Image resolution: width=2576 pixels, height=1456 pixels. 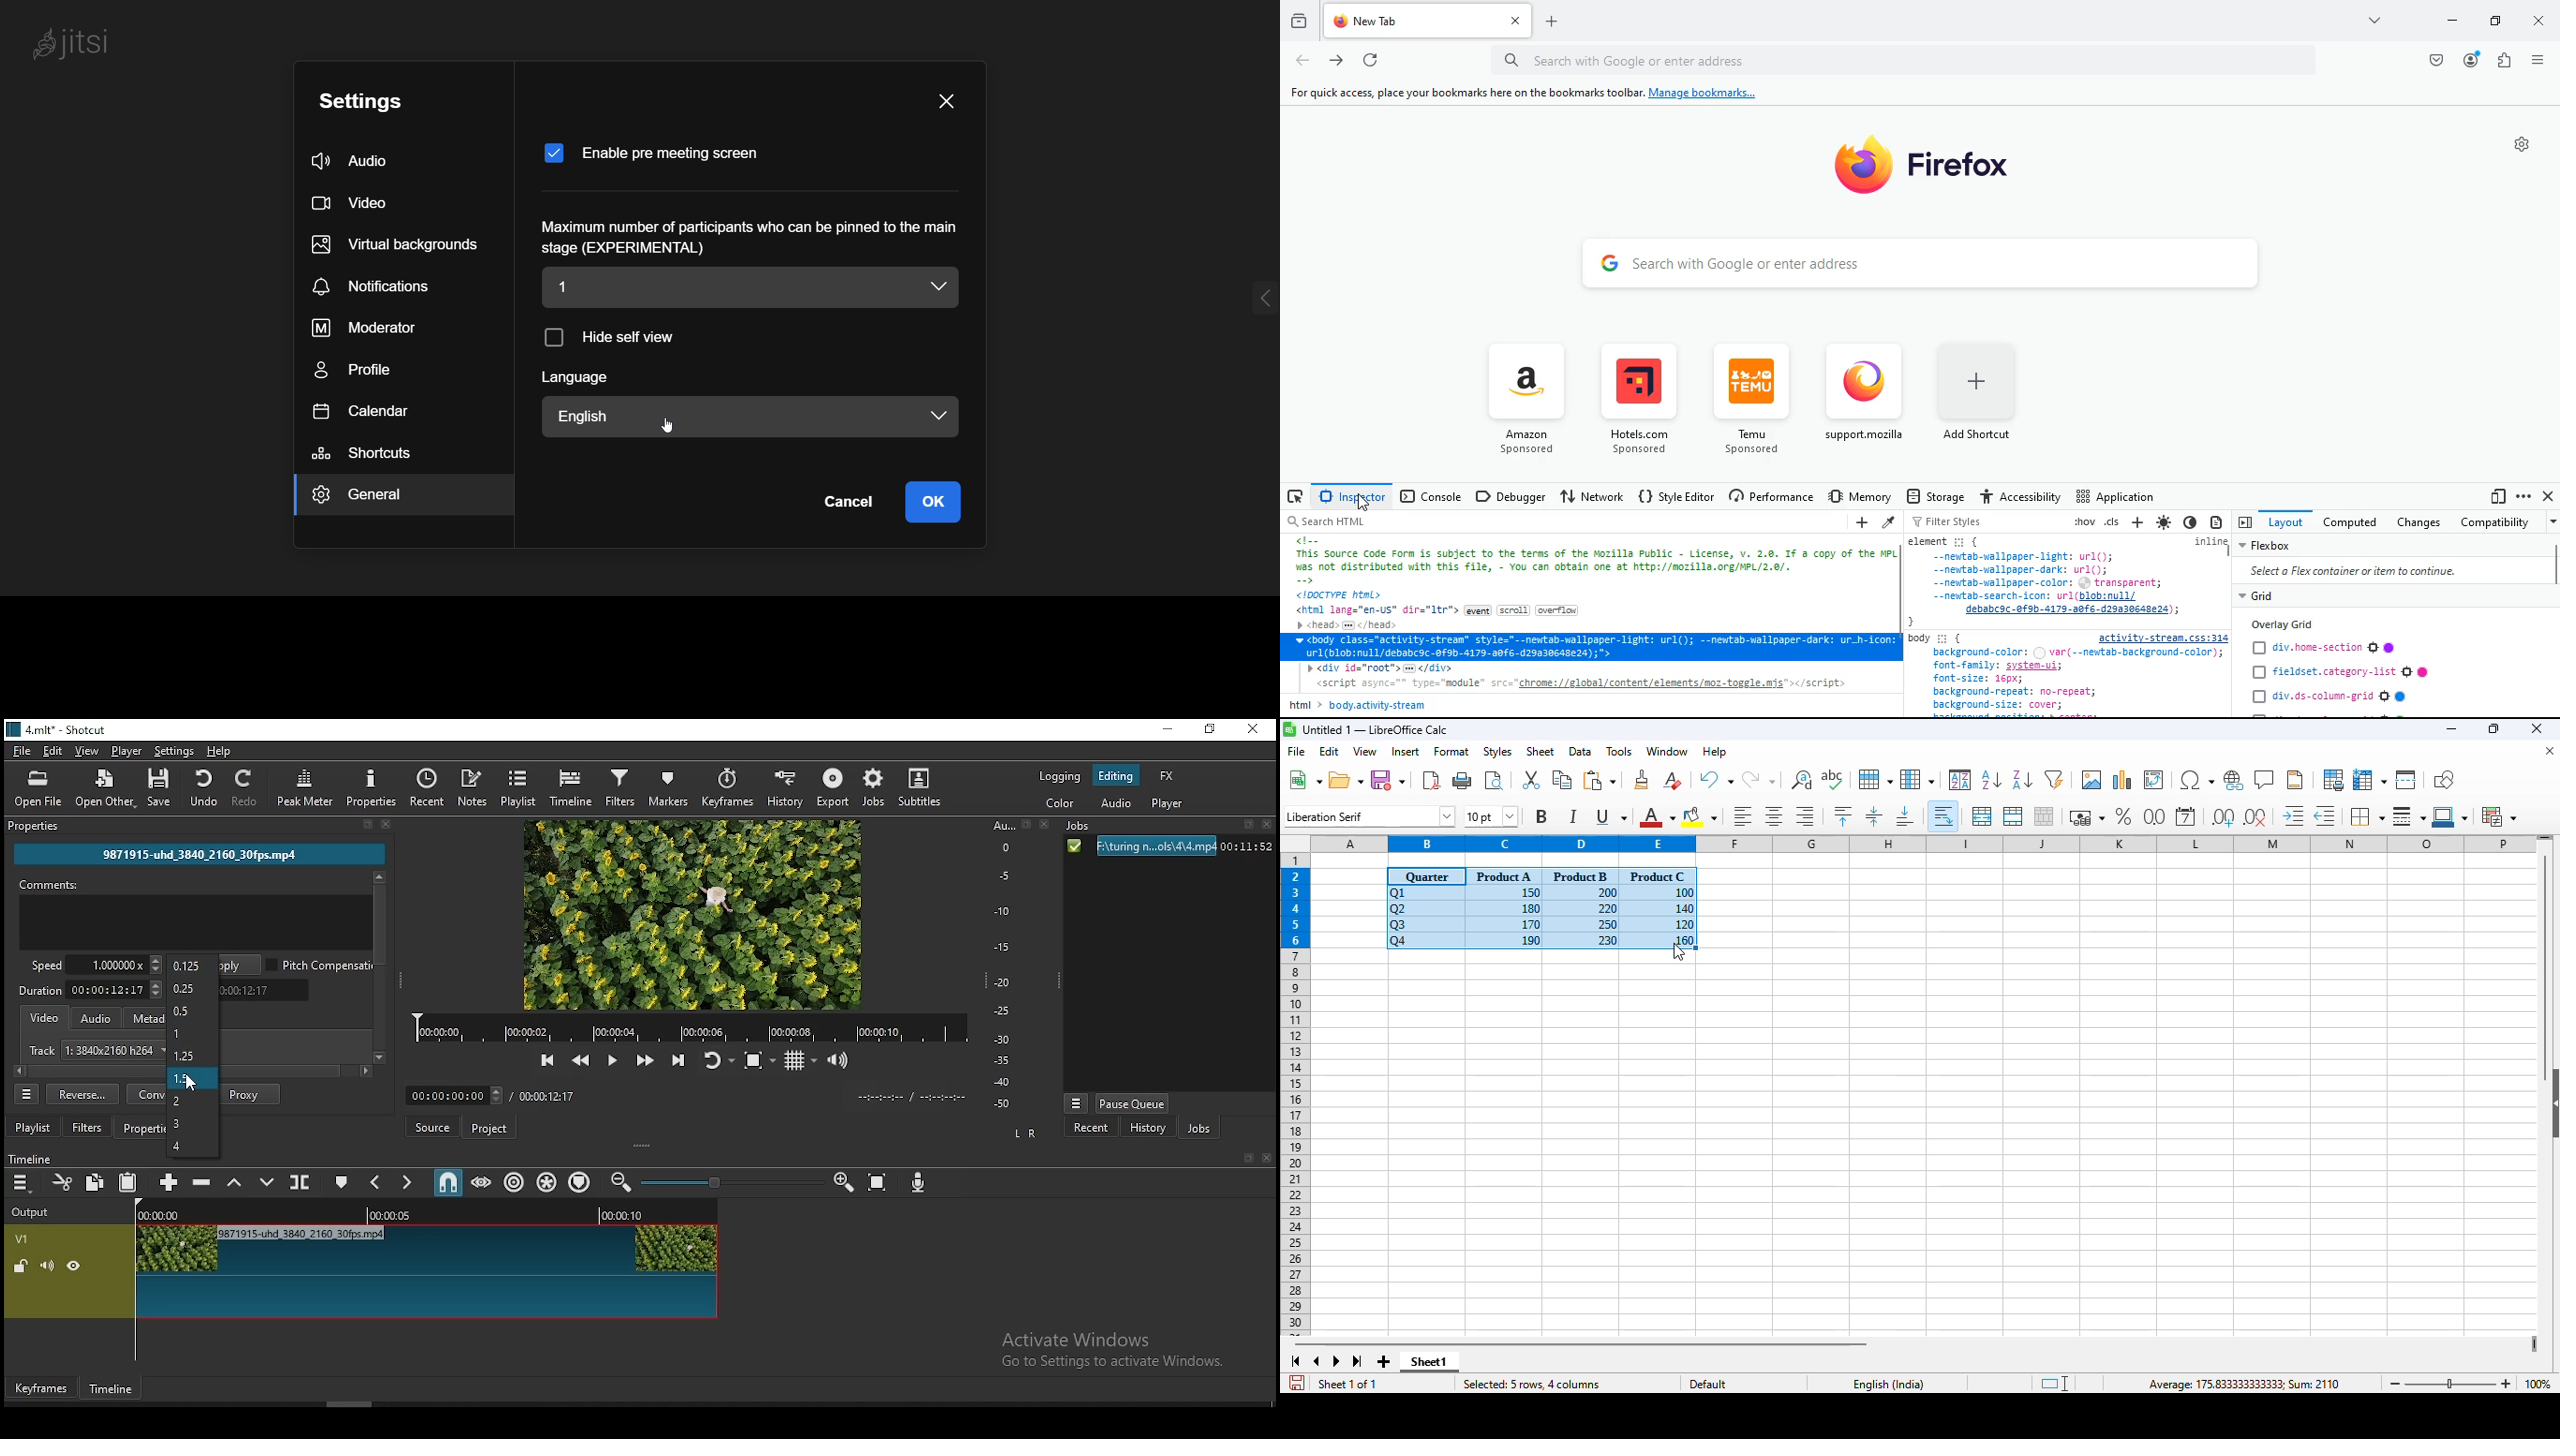 What do you see at coordinates (1935, 496) in the screenshot?
I see `storage` at bounding box center [1935, 496].